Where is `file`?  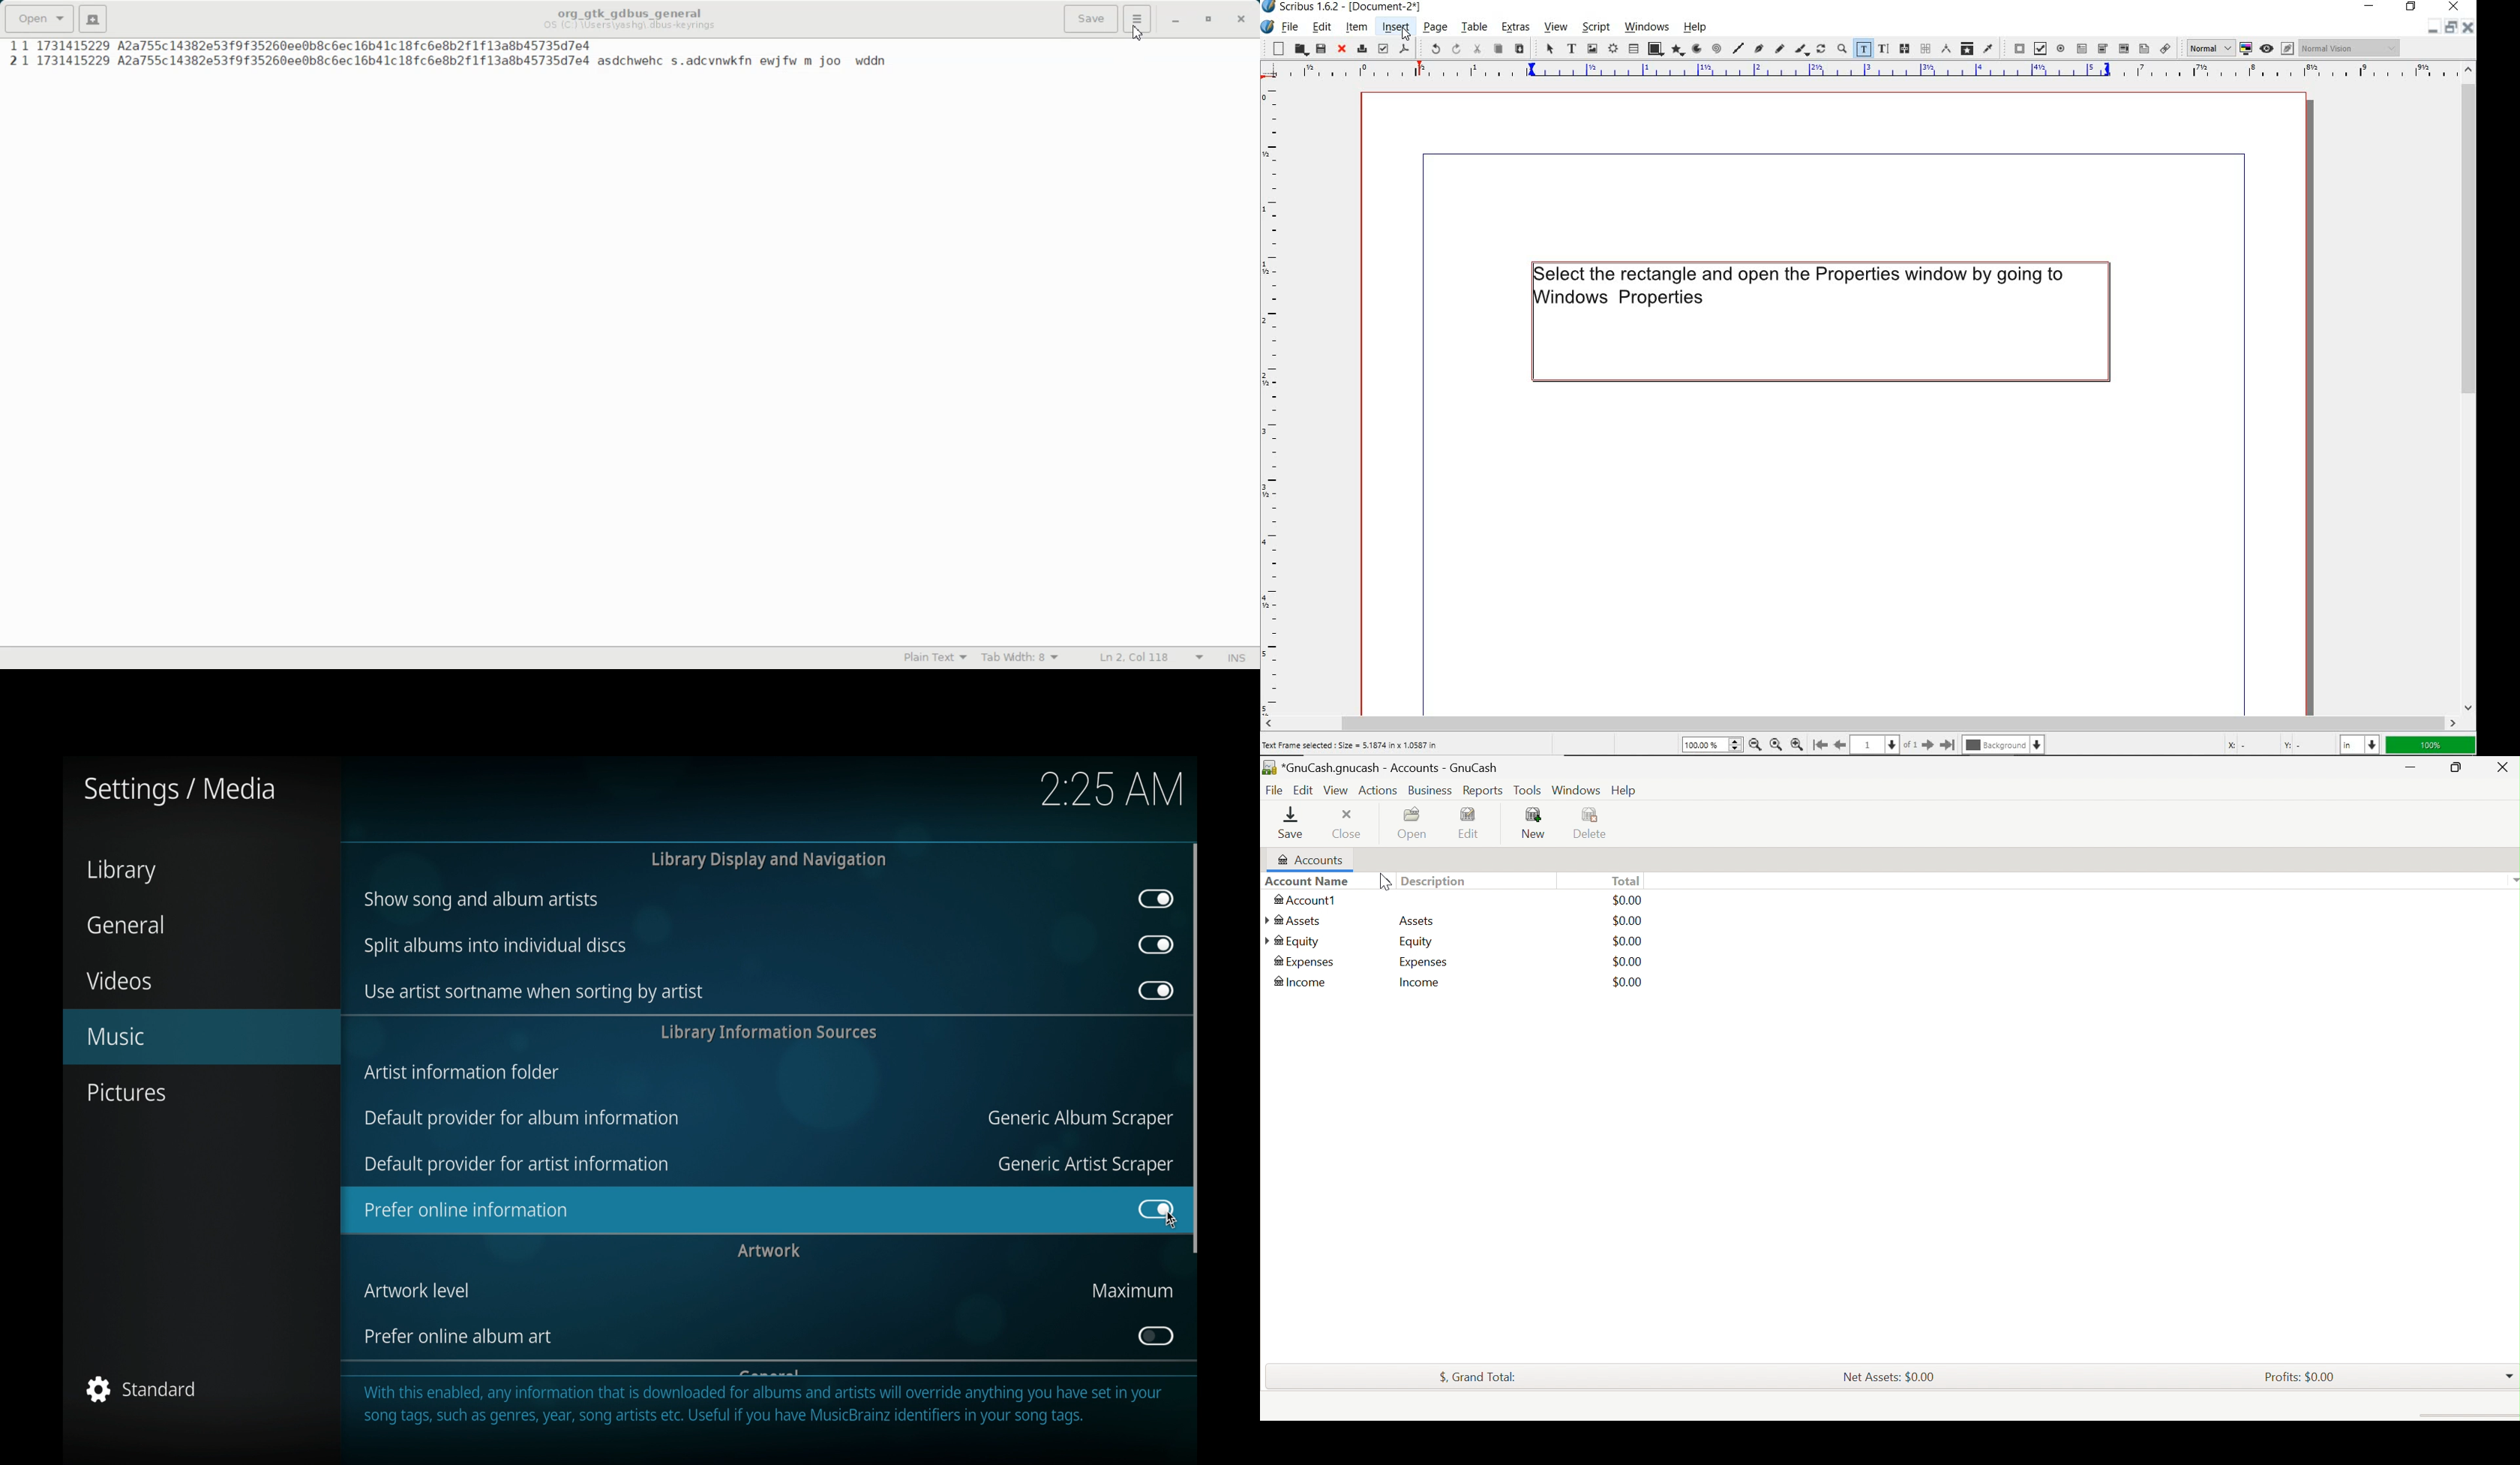
file is located at coordinates (1292, 27).